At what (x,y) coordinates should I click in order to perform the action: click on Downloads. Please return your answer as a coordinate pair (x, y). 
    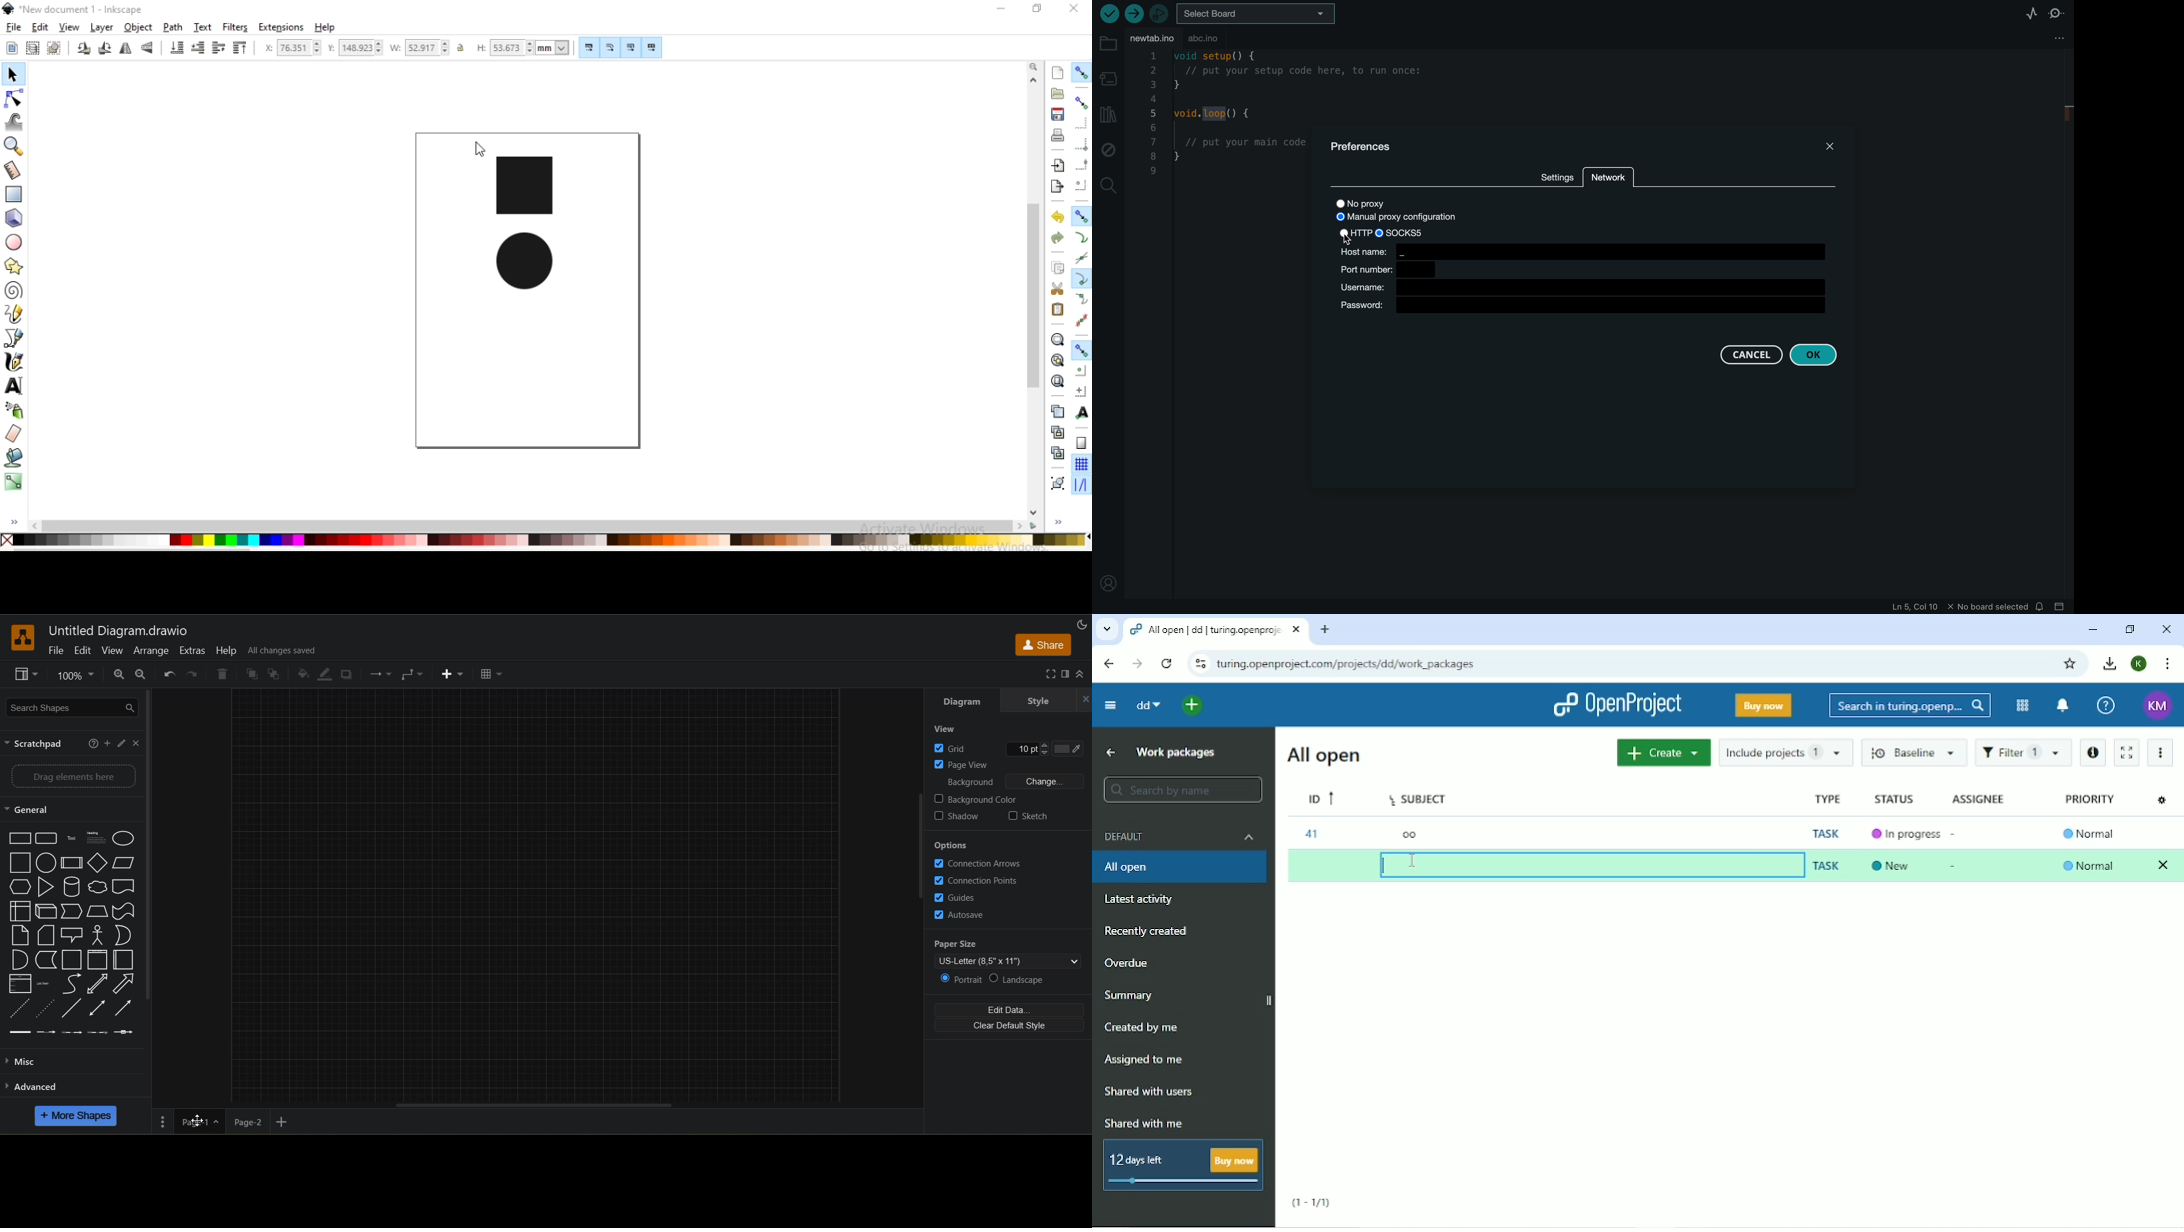
    Looking at the image, I should click on (2110, 664).